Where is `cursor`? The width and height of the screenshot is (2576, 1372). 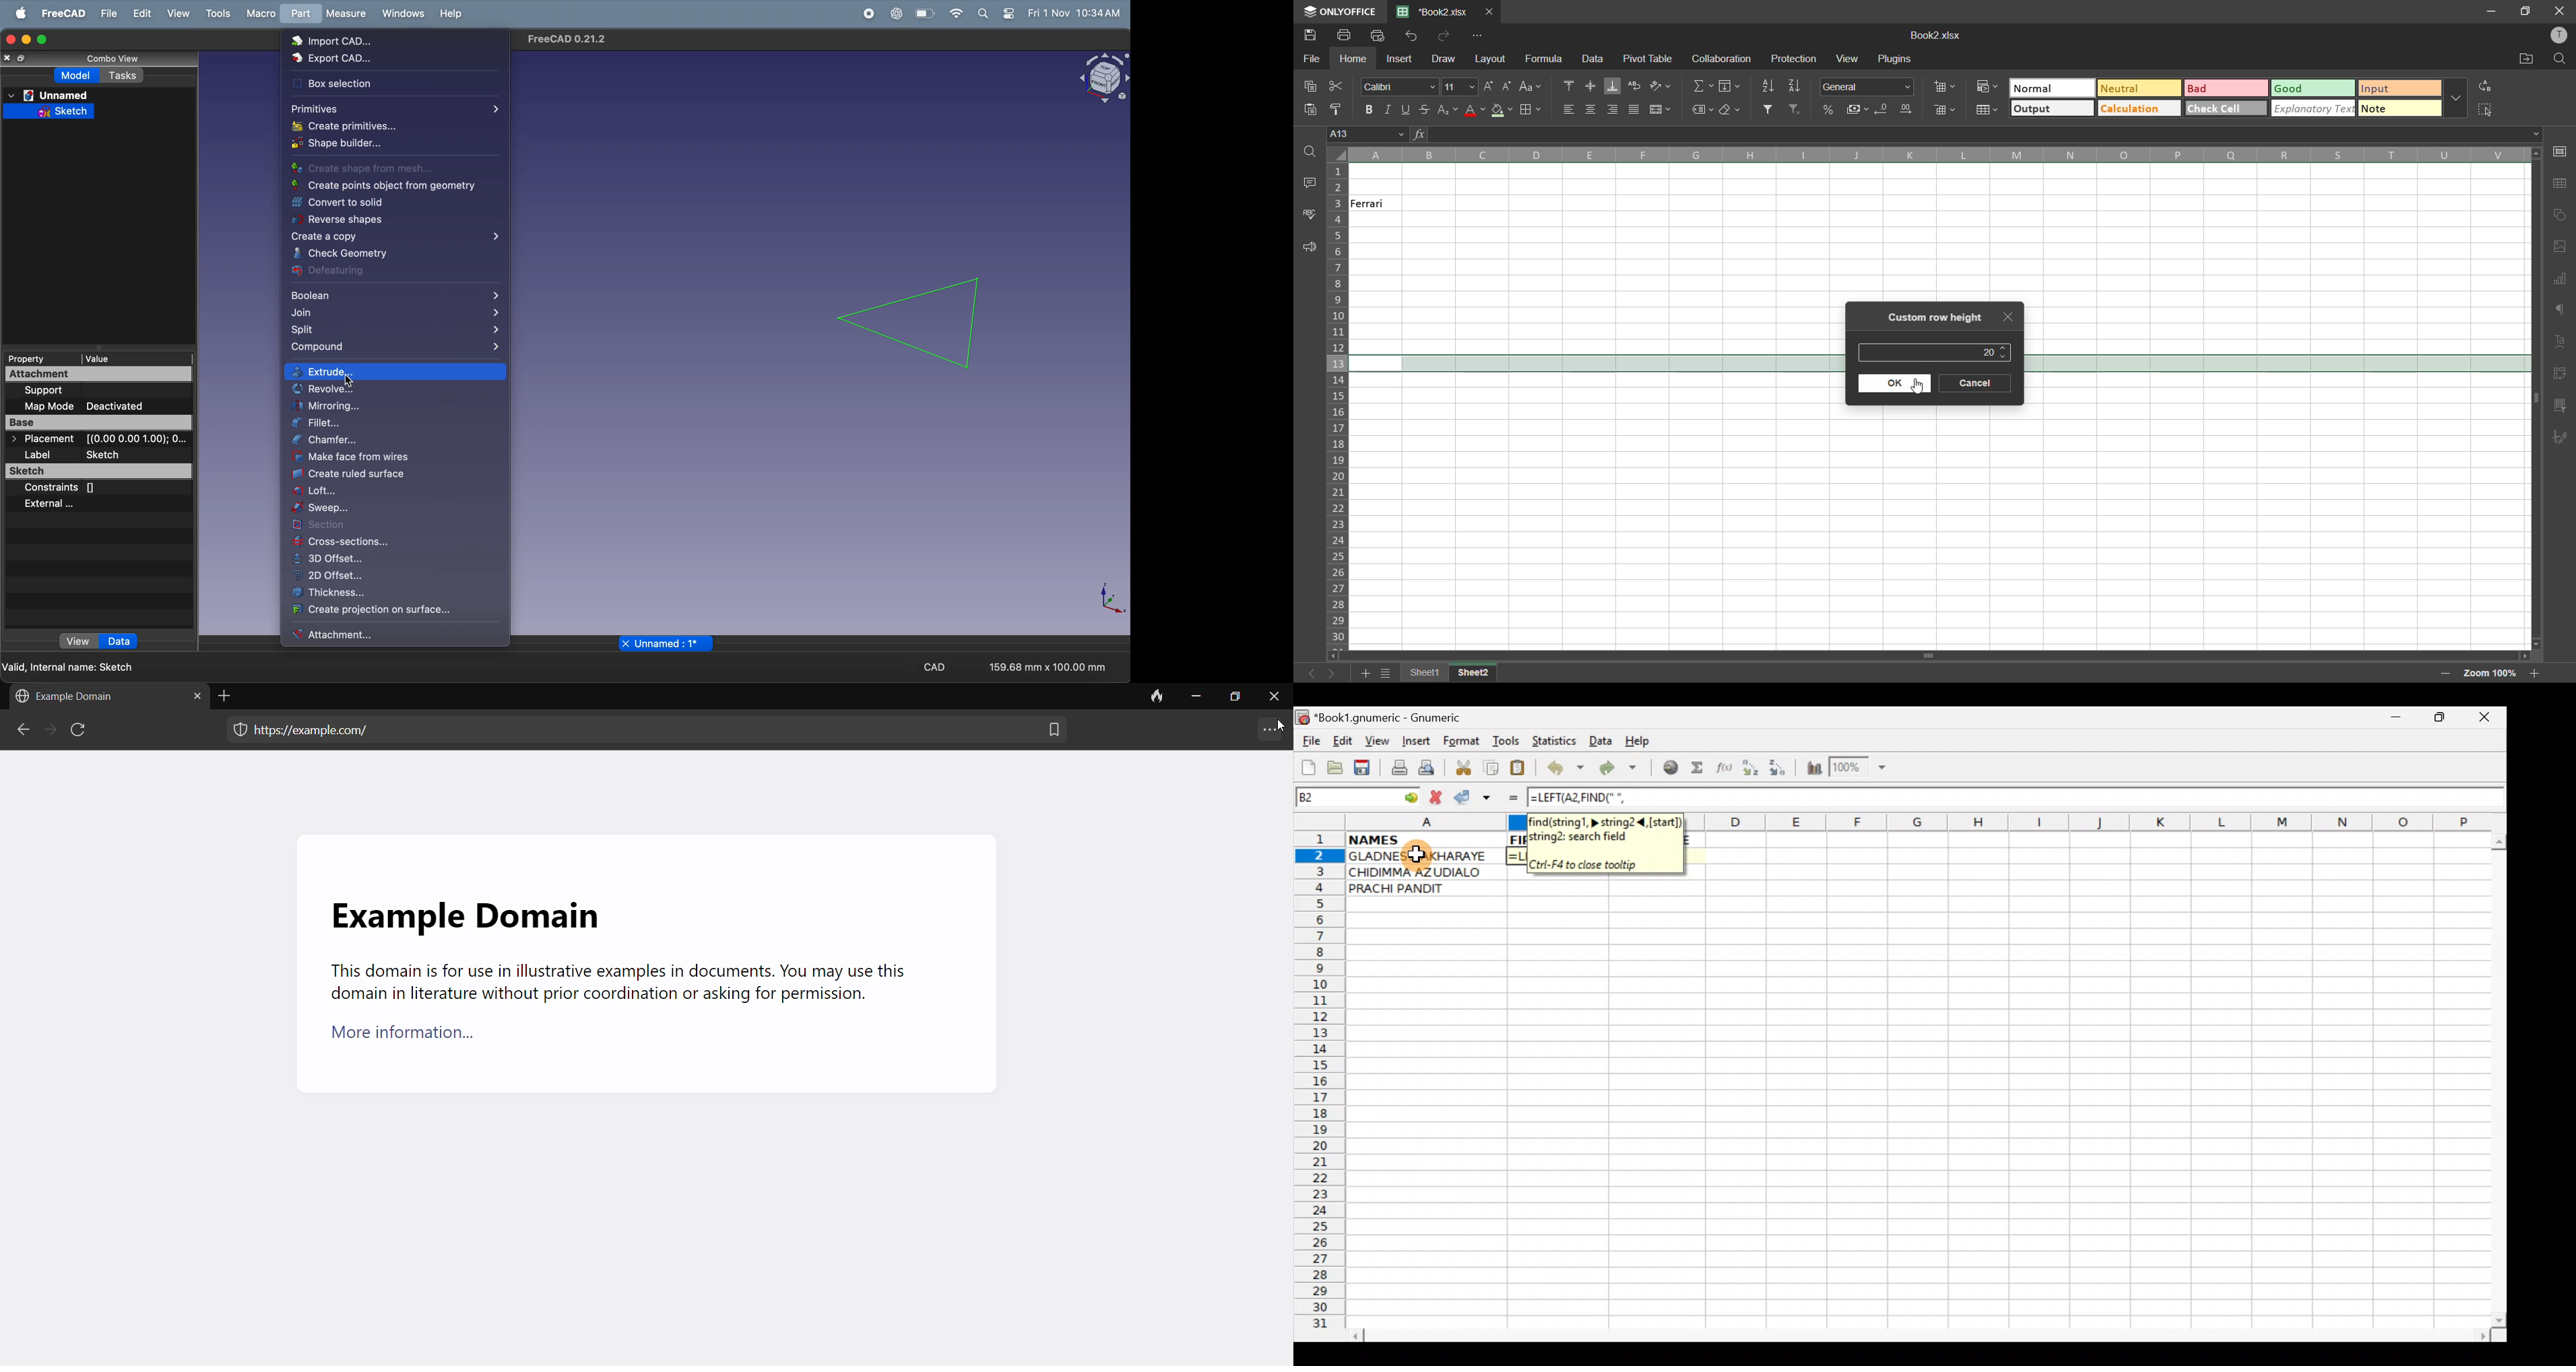 cursor is located at coordinates (350, 381).